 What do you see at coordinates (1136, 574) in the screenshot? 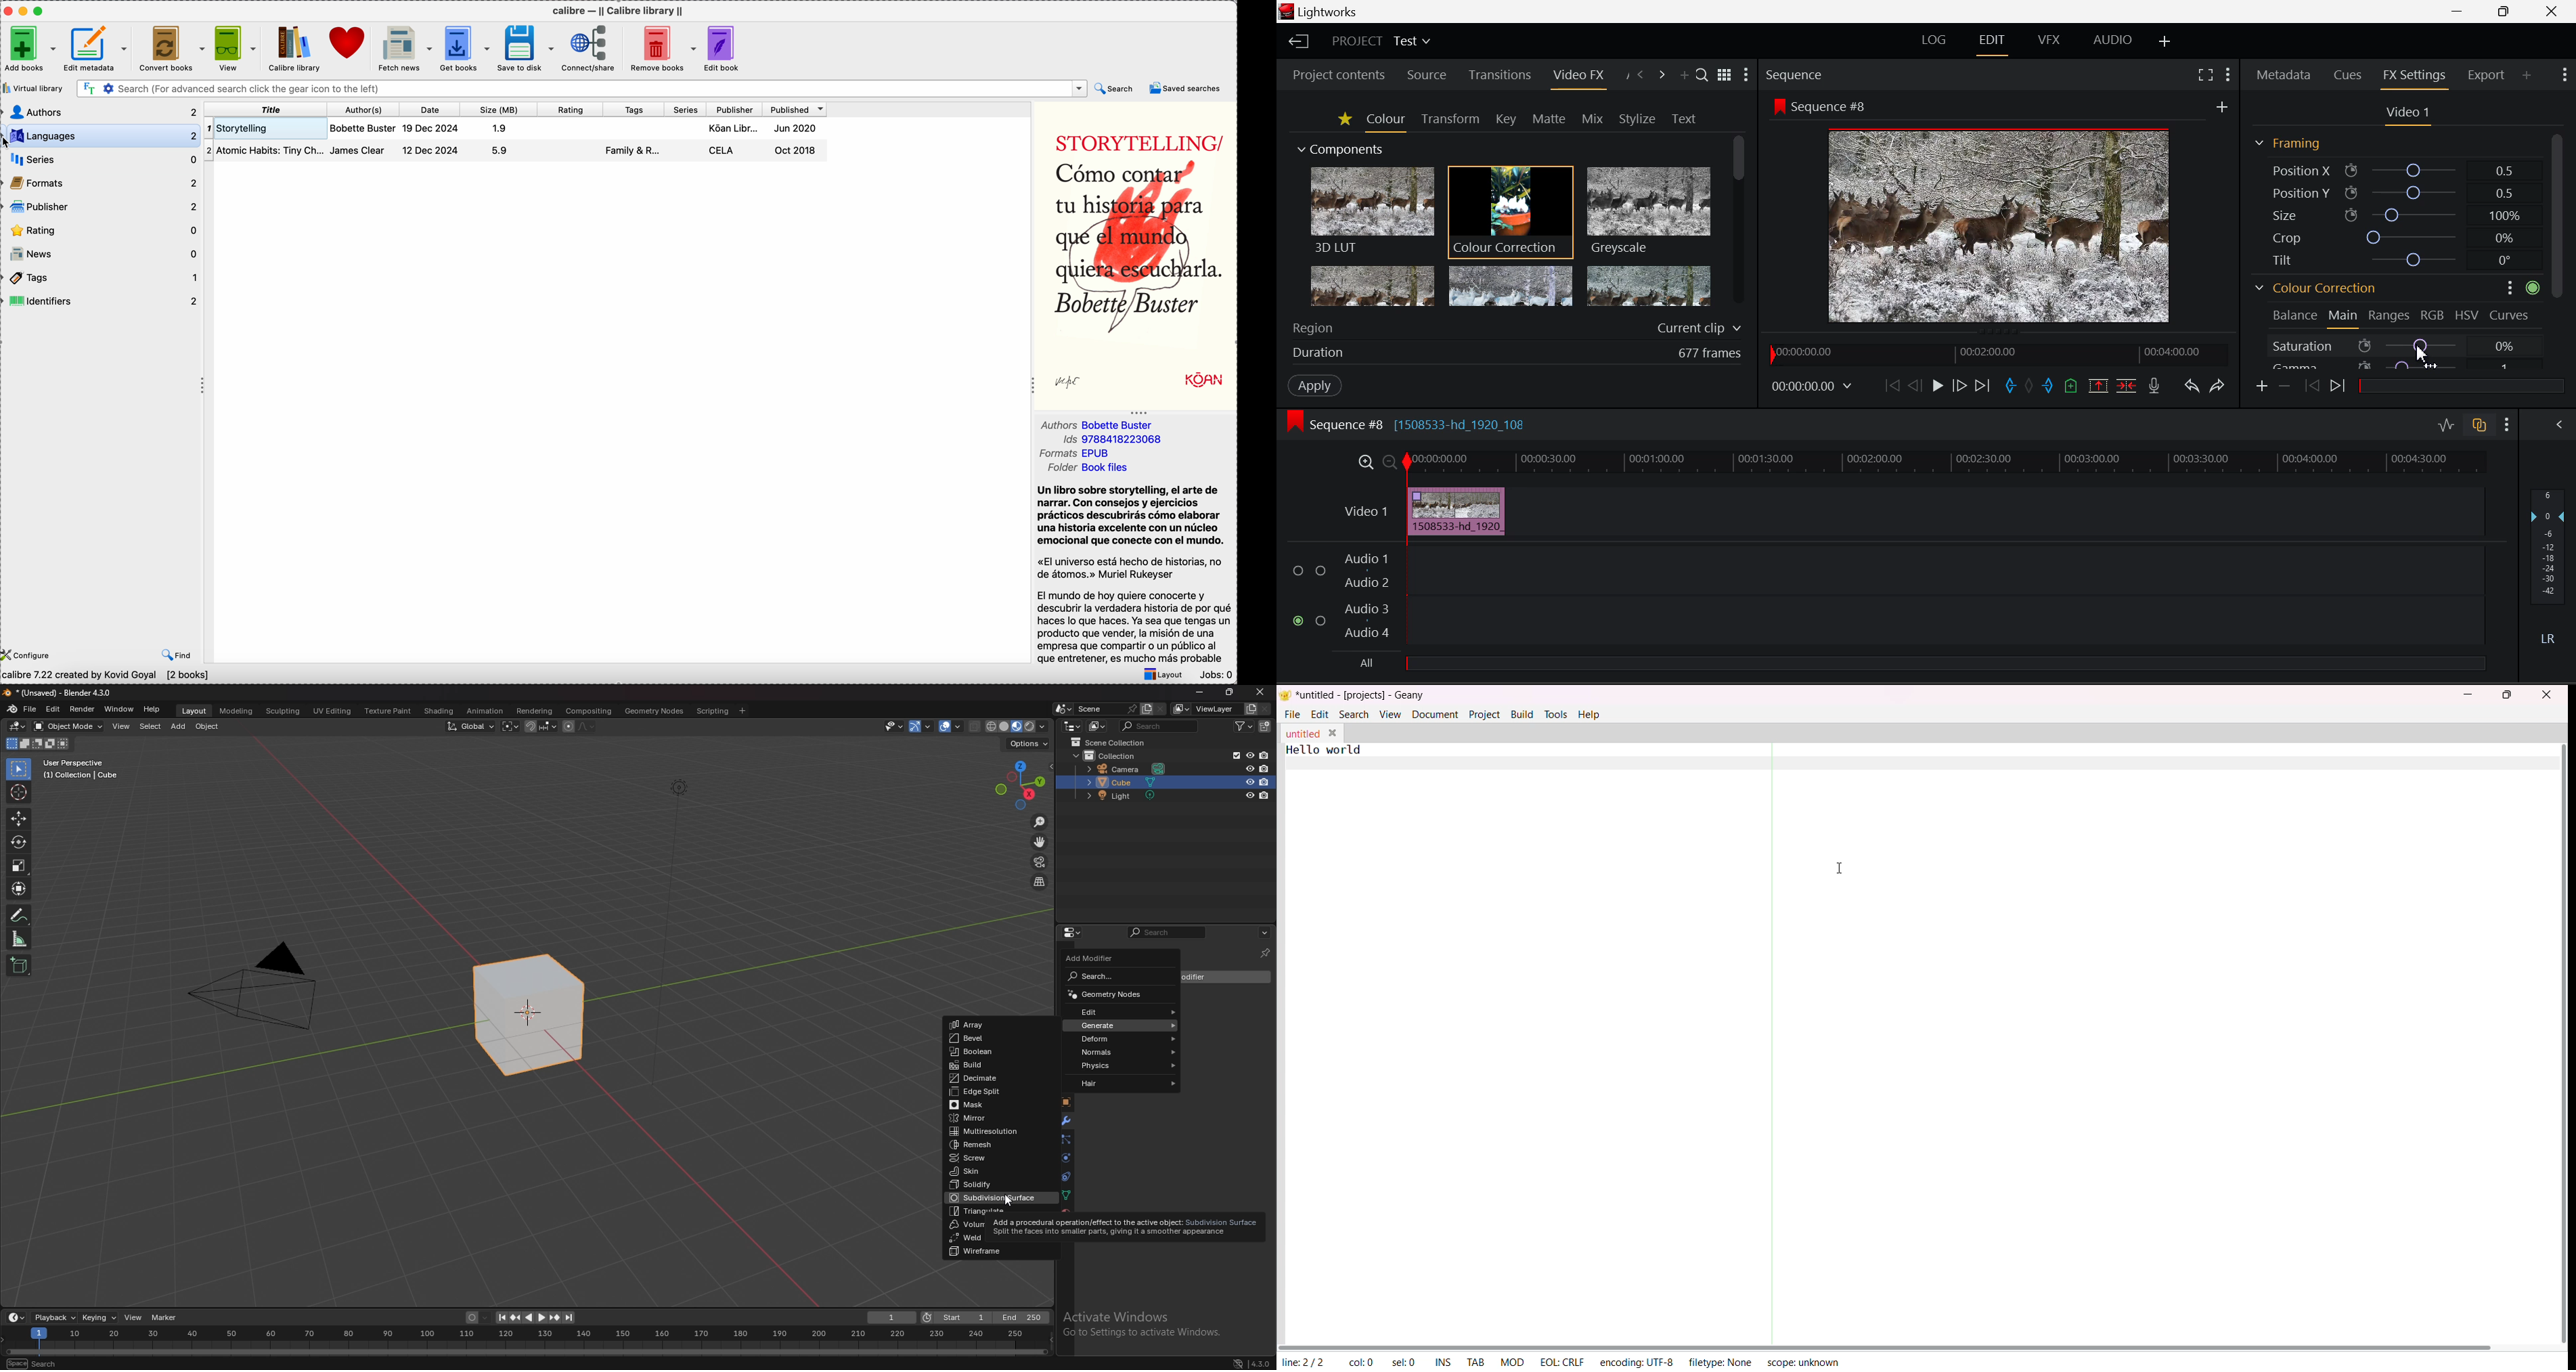
I see `Un libro sobre storytelling, el arte de narrar. Con consejos y ejercicios prácticos descubrirás cómo elaborar una historia excelente con un núcleo emocional que conecte con el mundo. "El universo está hecho de historias, no de átomos" Muriel Rukeyser...` at bounding box center [1136, 574].